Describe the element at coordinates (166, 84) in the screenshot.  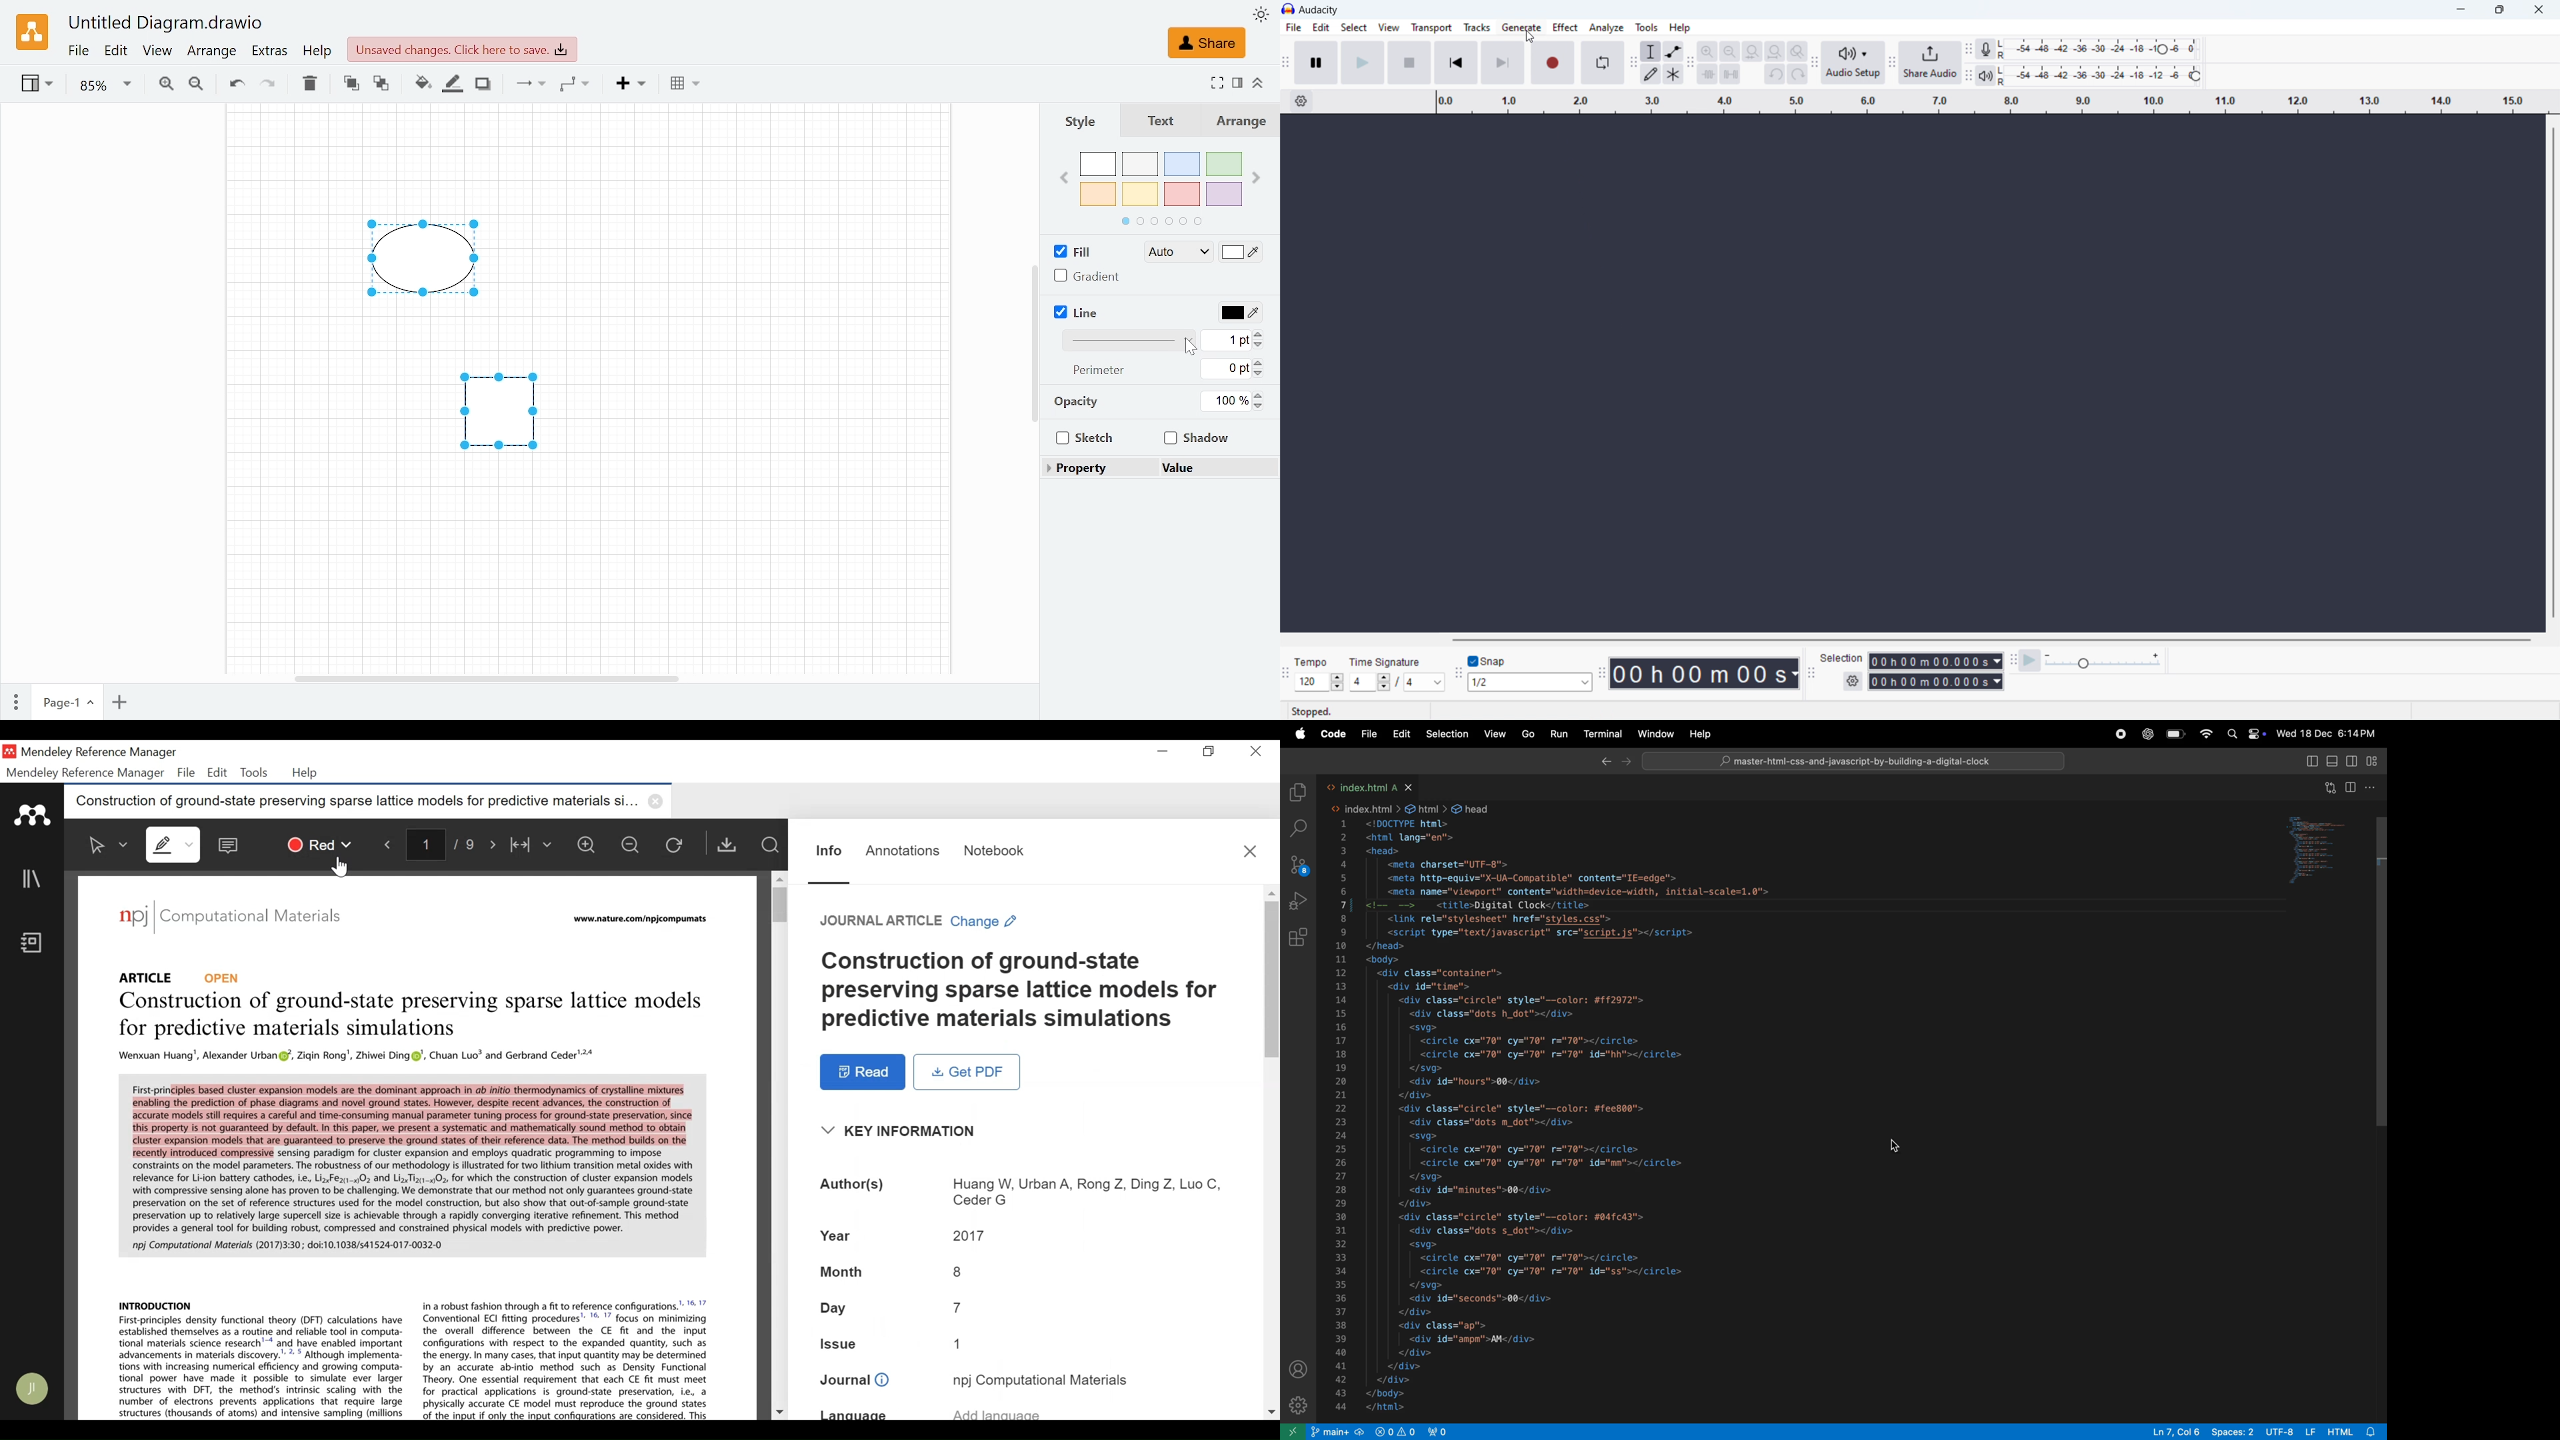
I see `Zoom in` at that location.